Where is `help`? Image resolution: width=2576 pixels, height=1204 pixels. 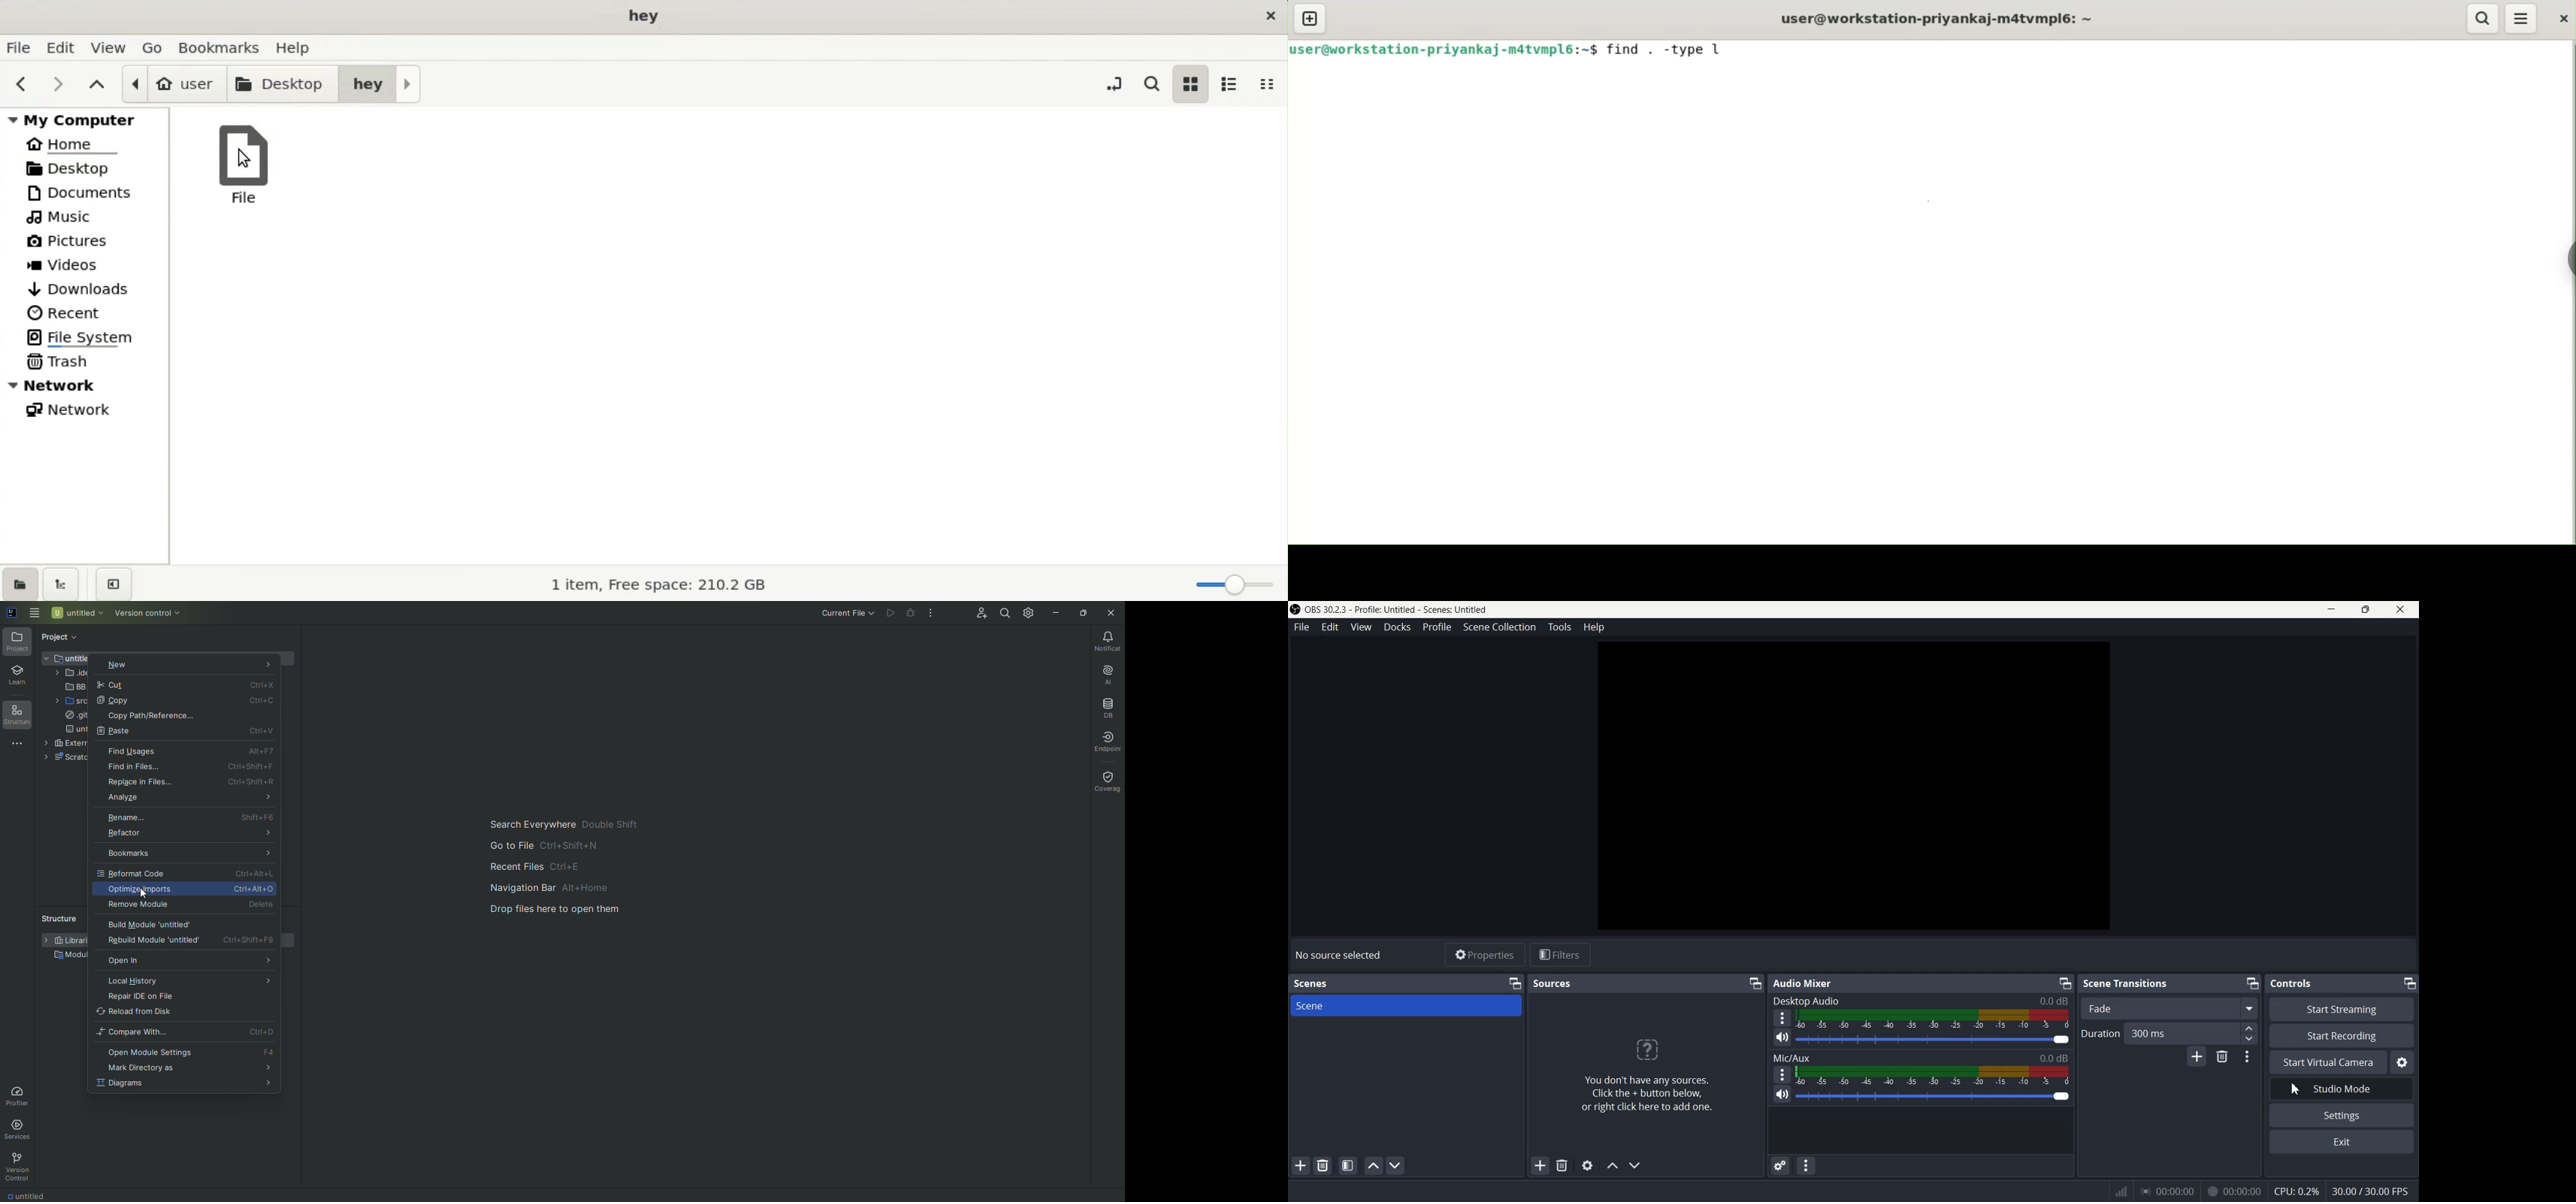 help is located at coordinates (298, 45).